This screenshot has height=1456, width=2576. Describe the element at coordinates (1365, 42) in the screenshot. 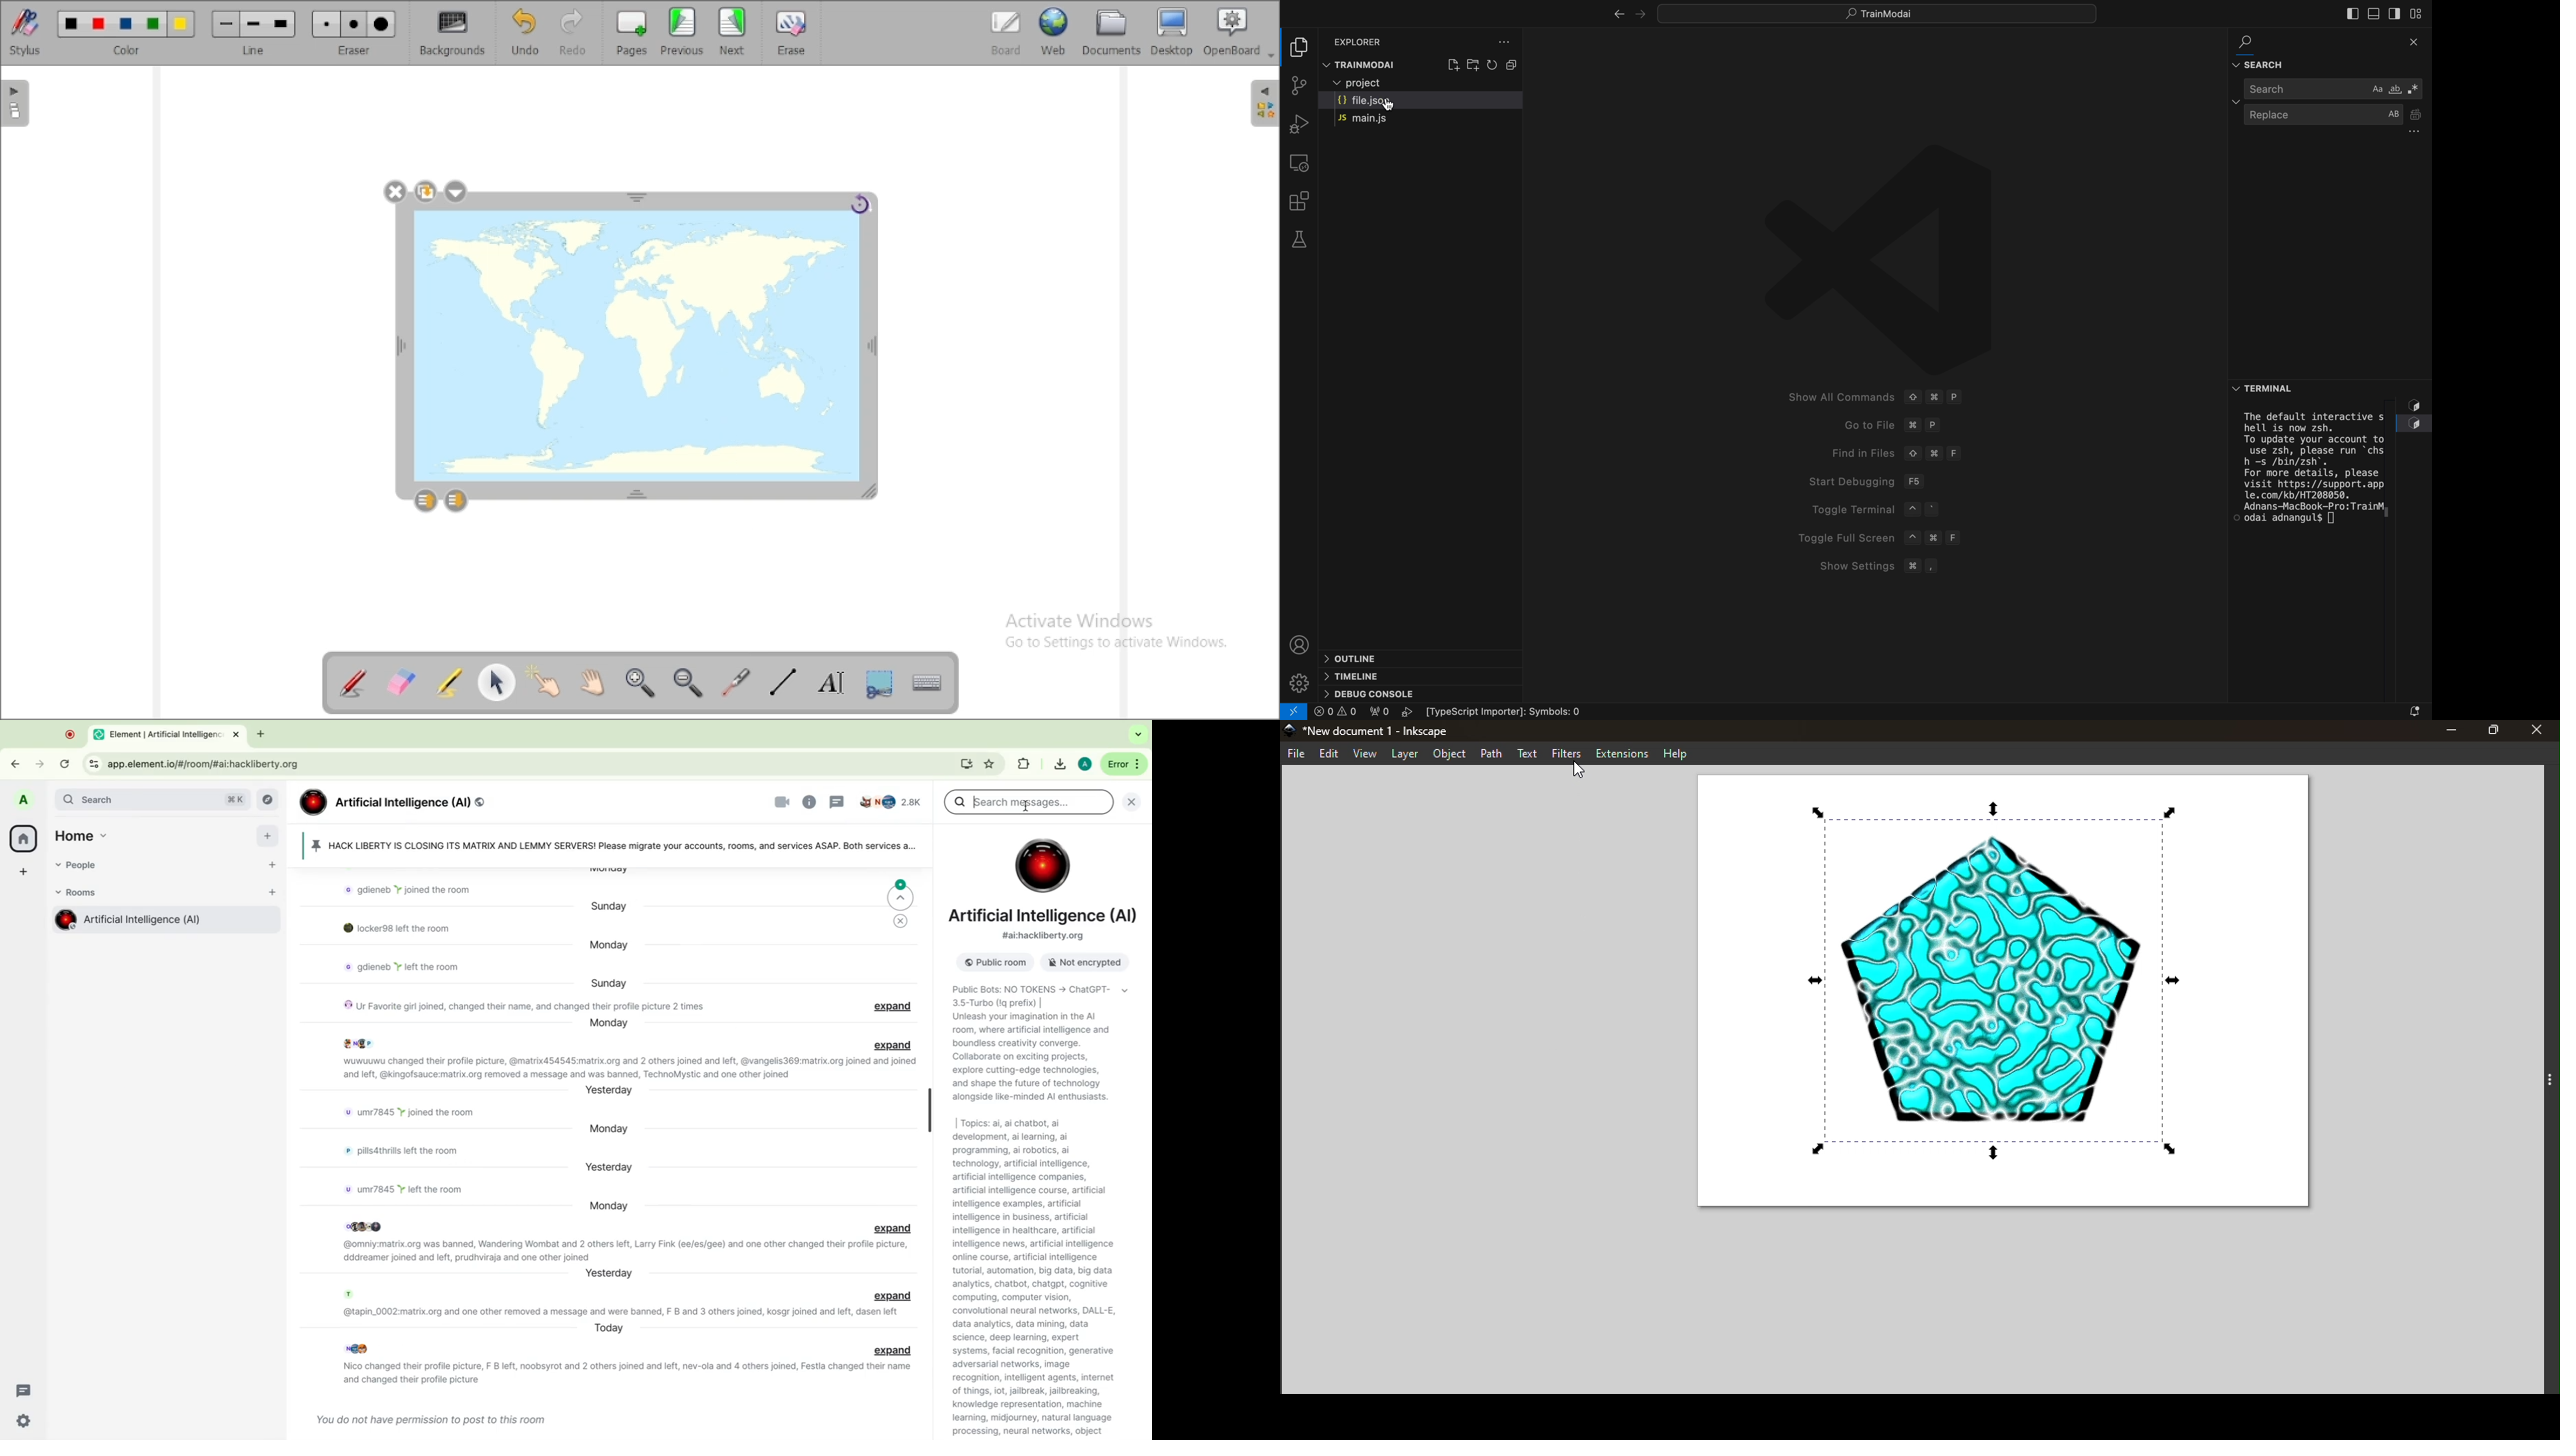

I see `explorer` at that location.